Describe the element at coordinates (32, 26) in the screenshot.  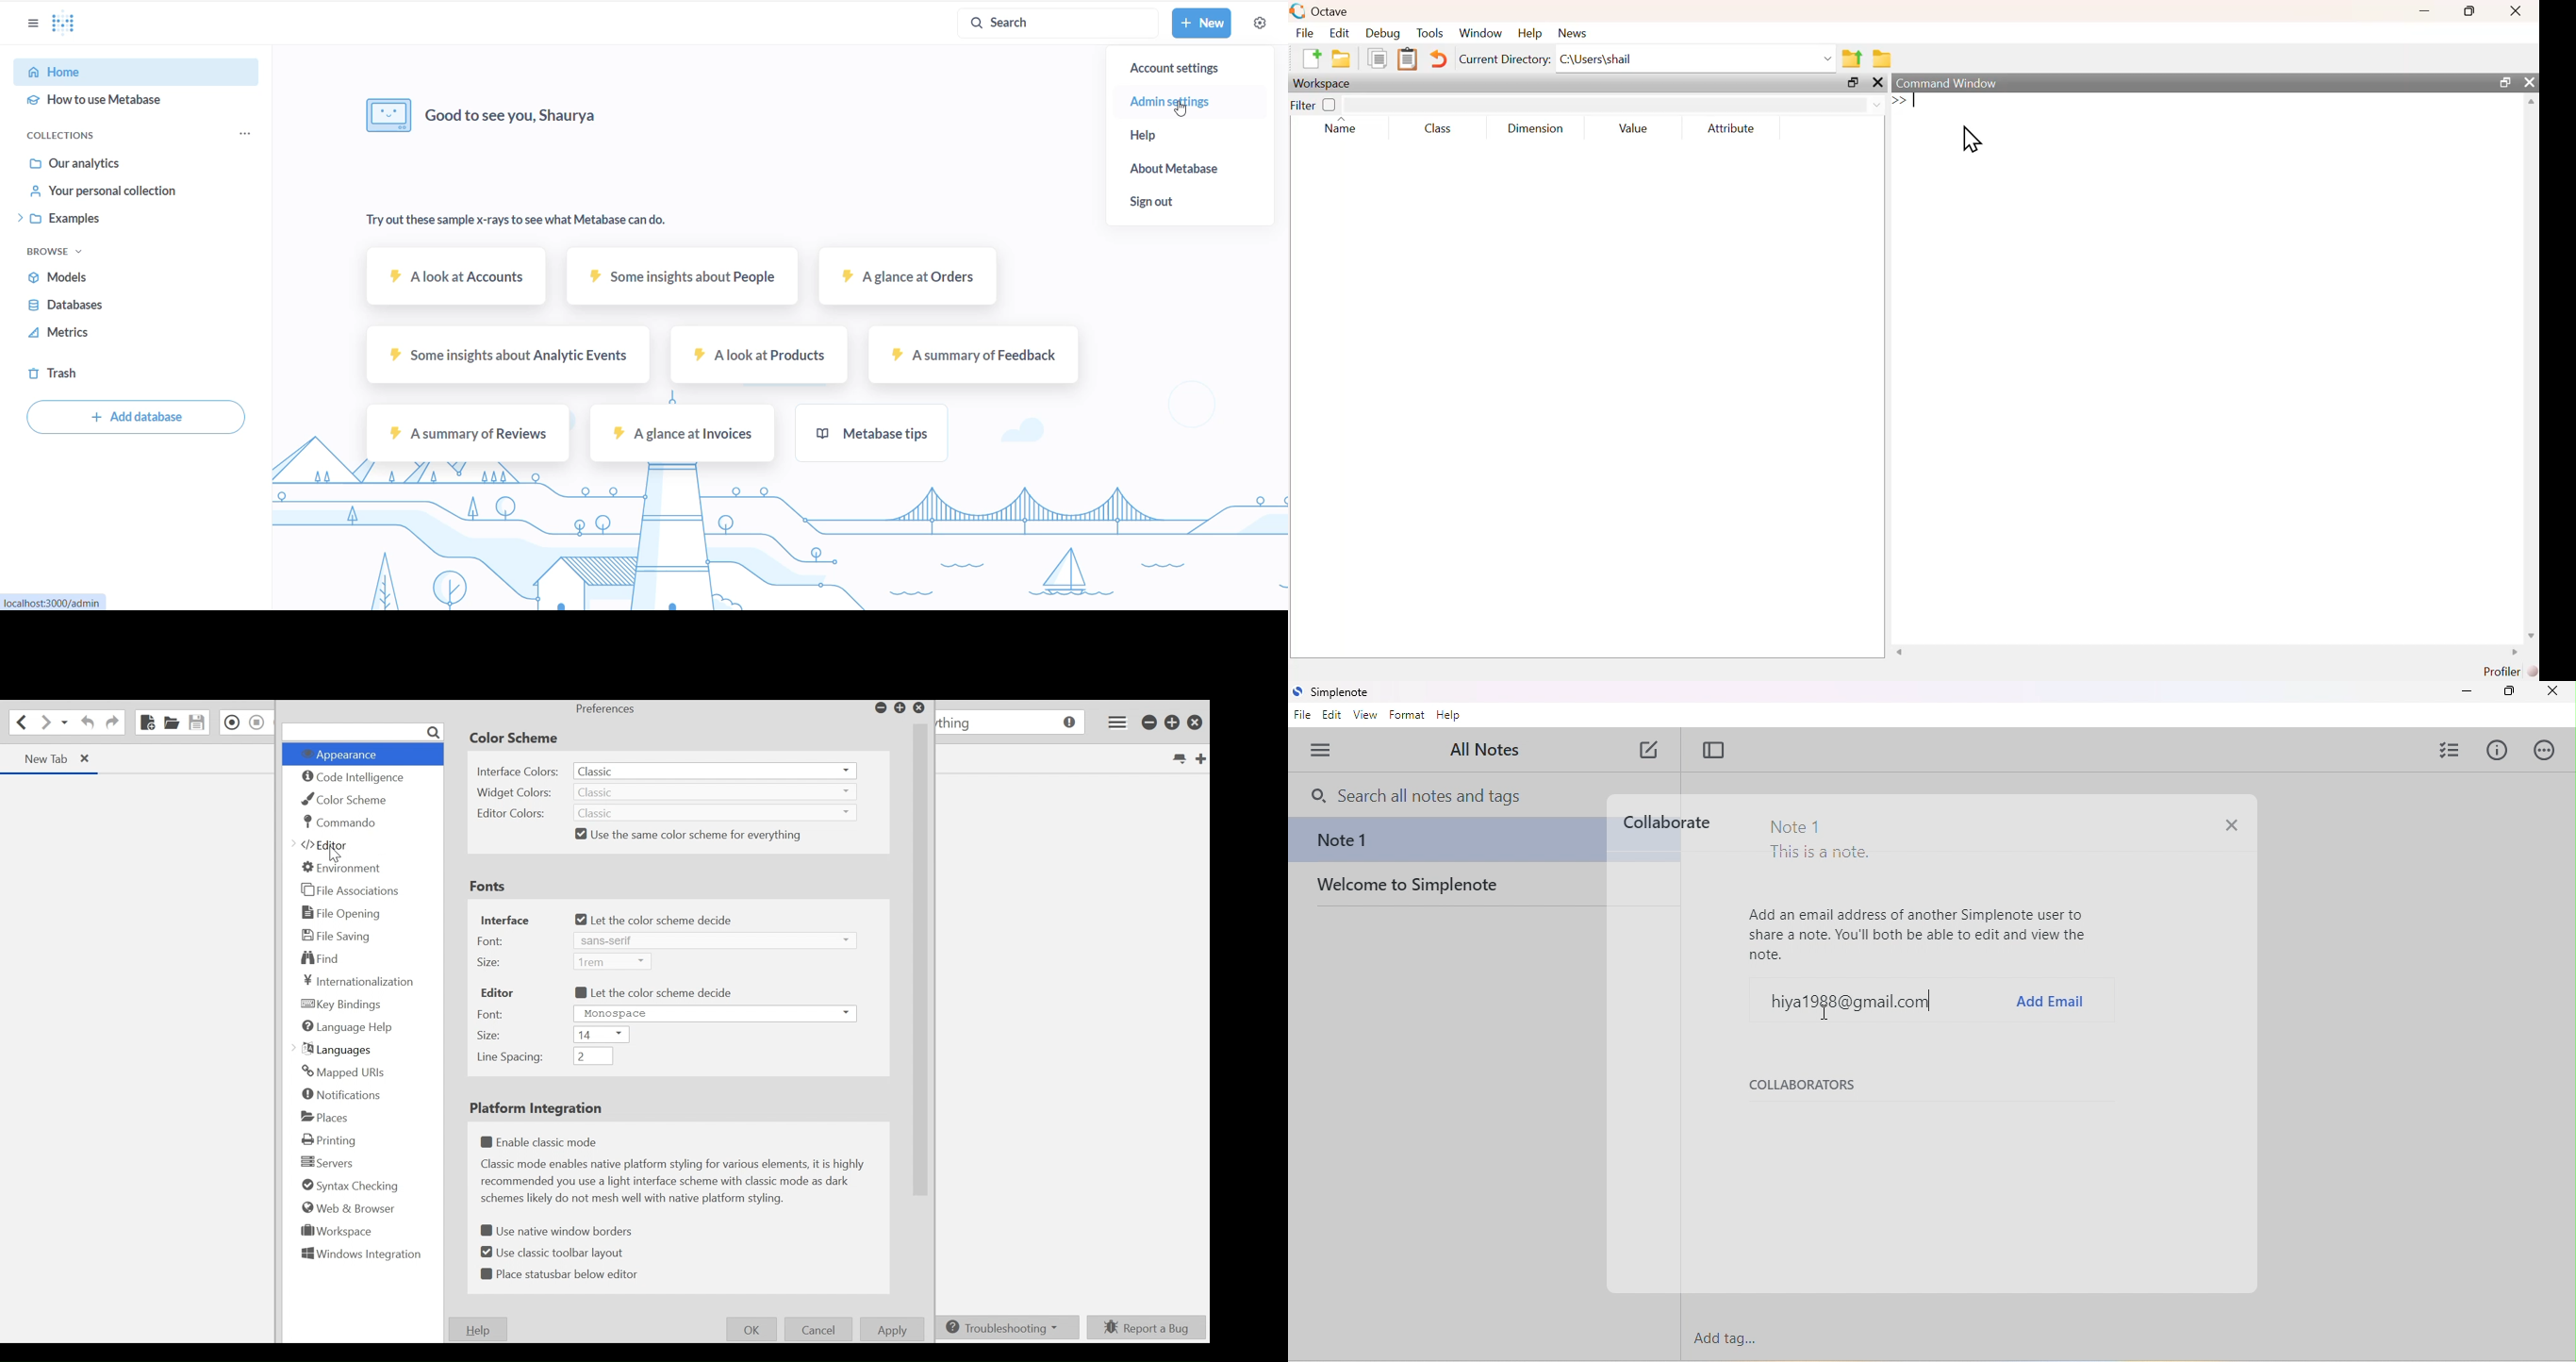
I see `OPTIONS` at that location.